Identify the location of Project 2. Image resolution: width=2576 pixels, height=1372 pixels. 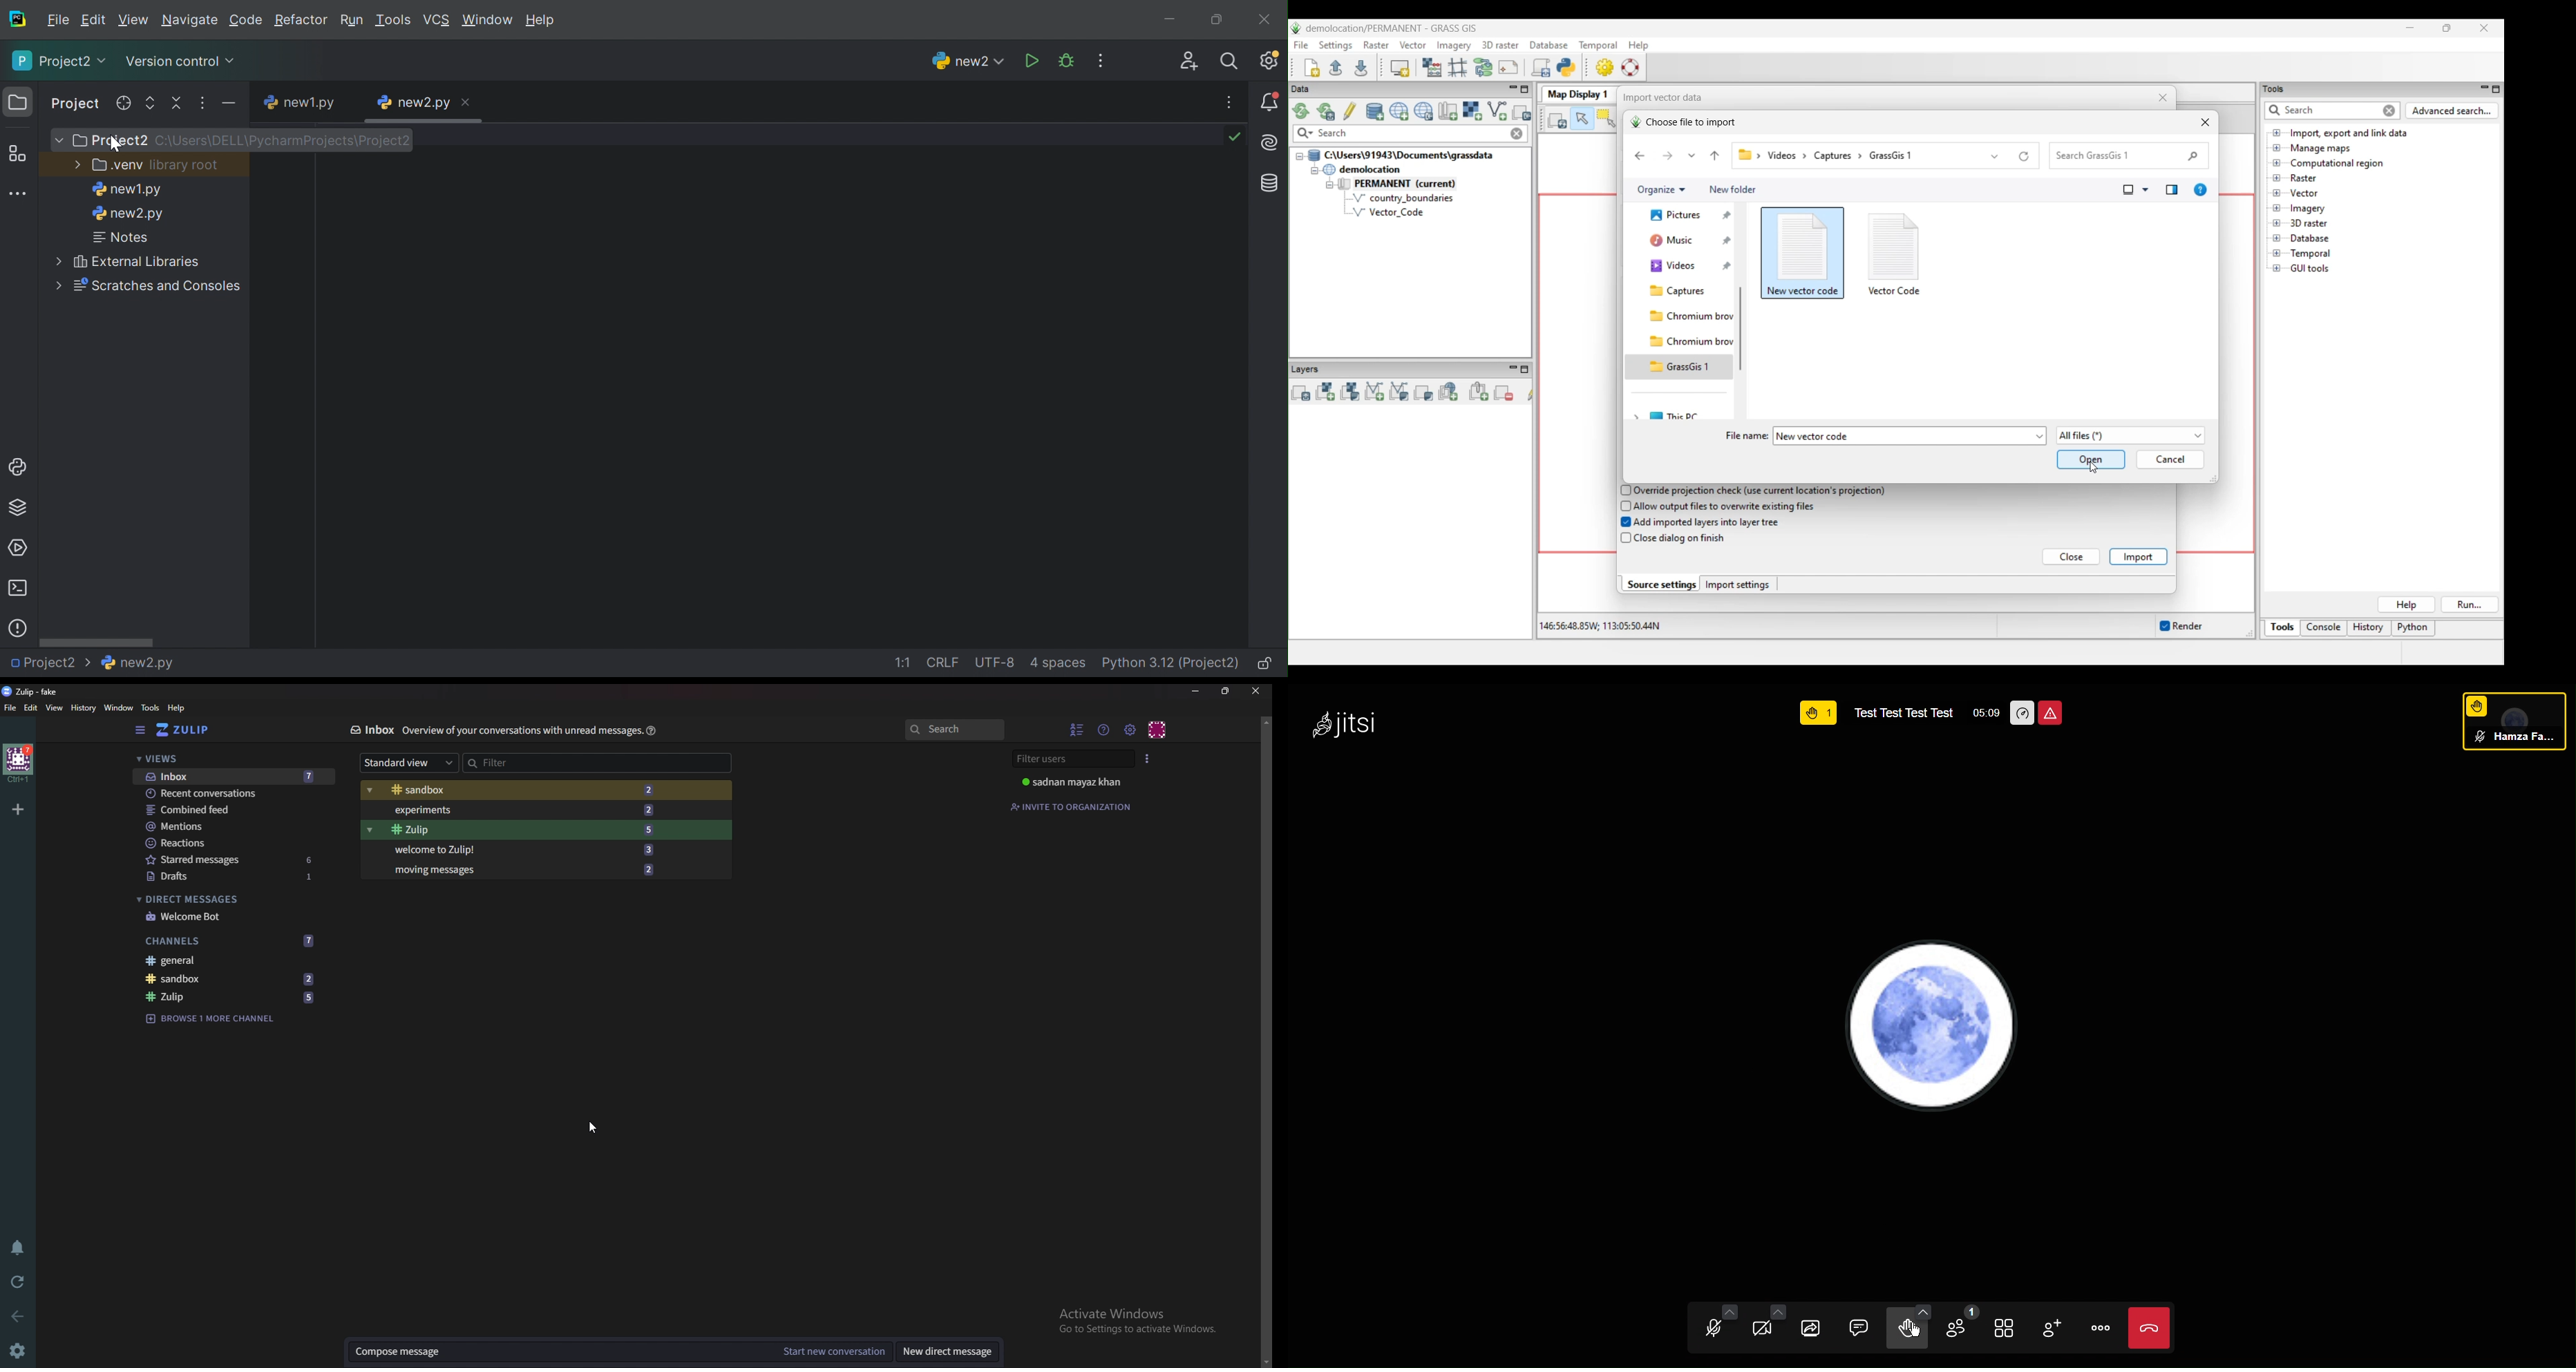
(112, 142).